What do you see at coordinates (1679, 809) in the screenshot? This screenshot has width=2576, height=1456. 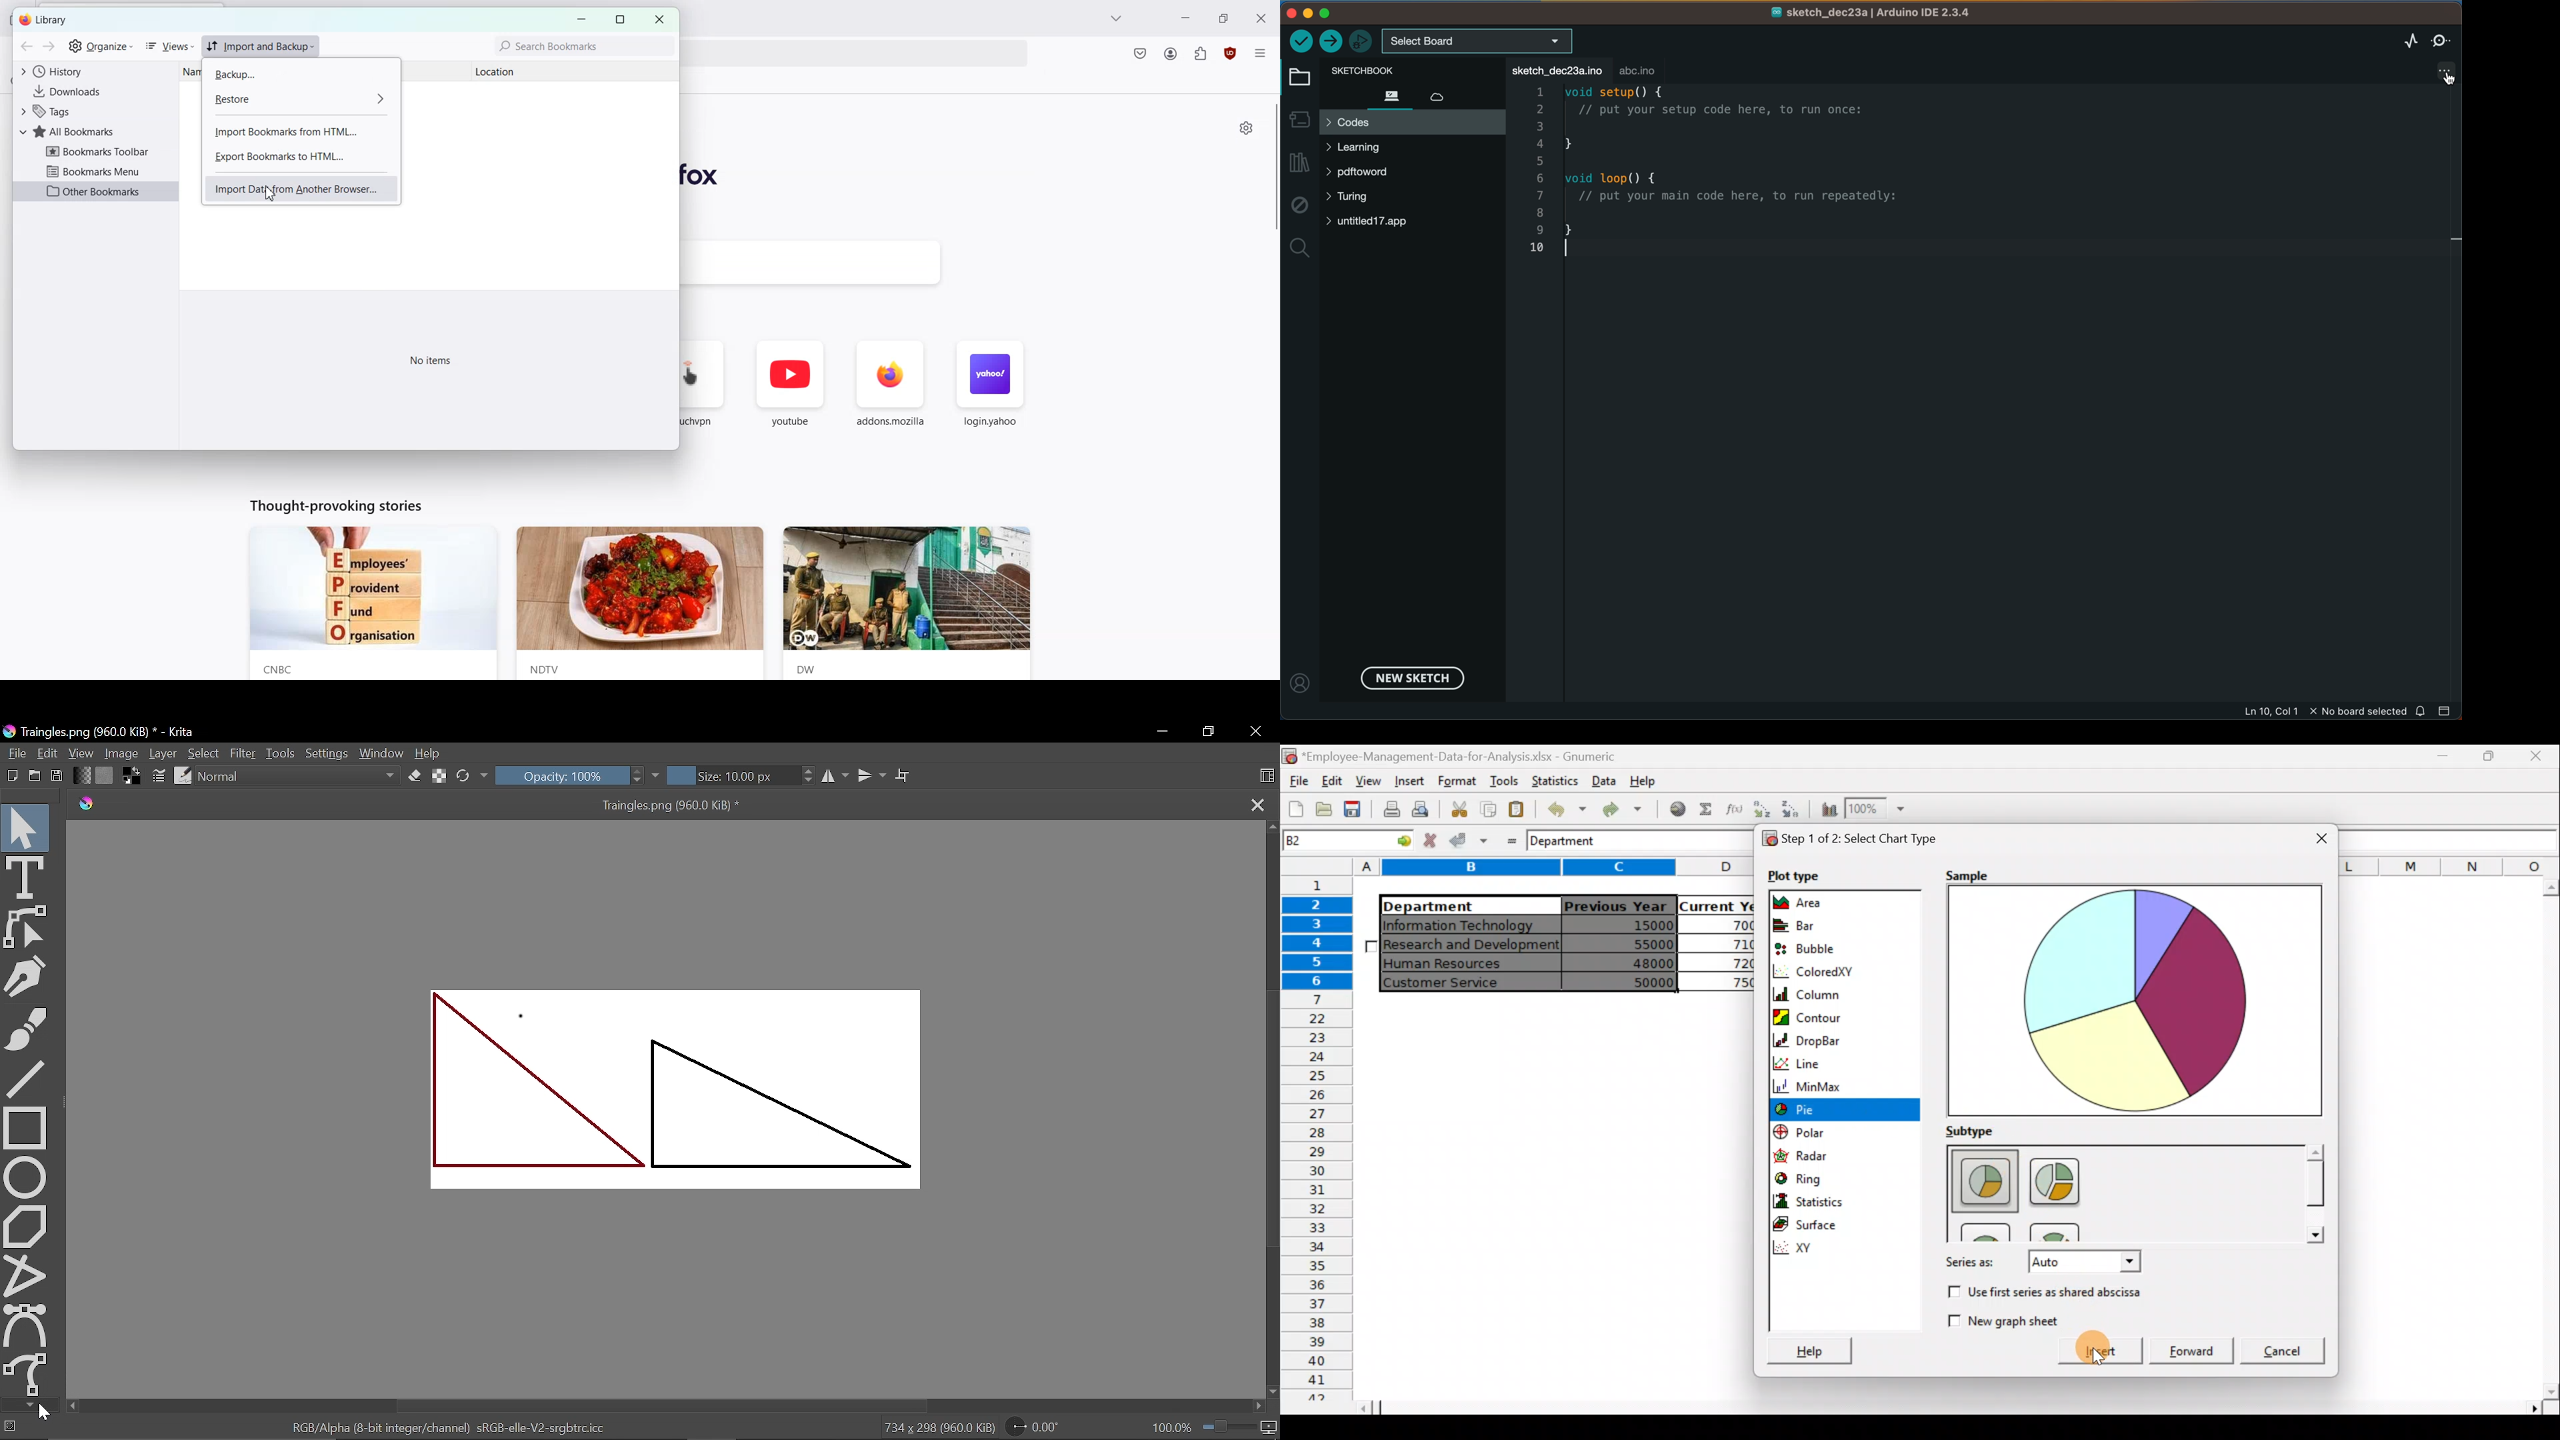 I see `Insert hyperlink` at bounding box center [1679, 809].